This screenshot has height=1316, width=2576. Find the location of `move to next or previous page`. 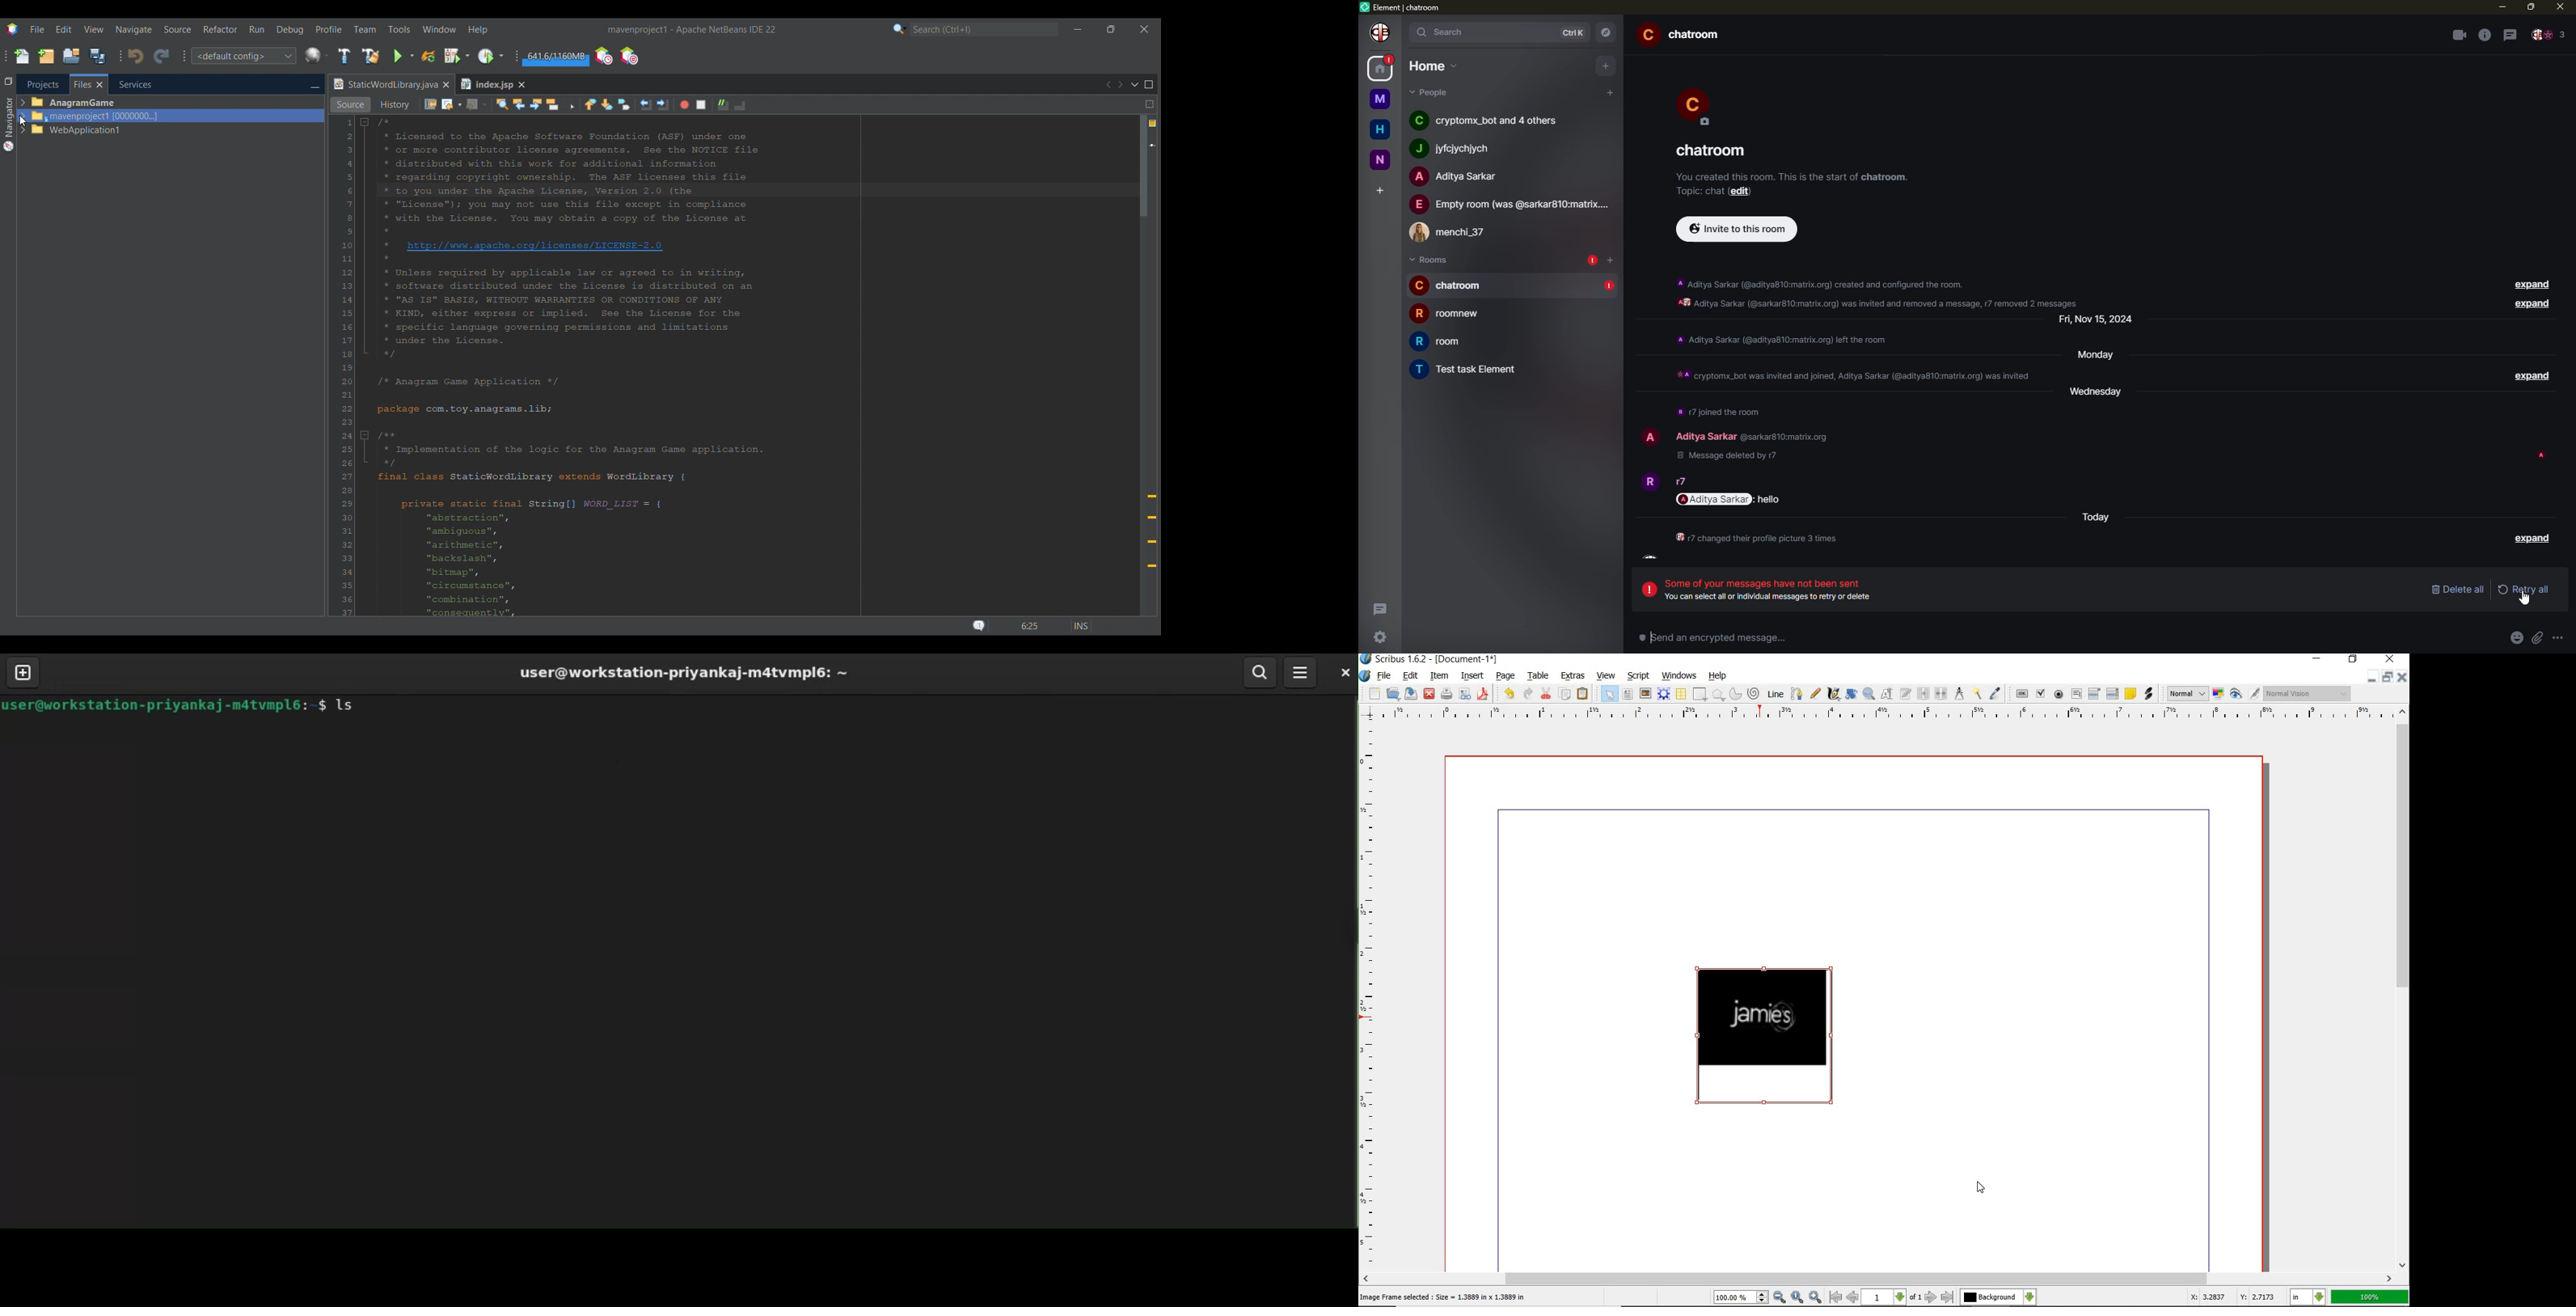

move to next or previous page is located at coordinates (1891, 1298).